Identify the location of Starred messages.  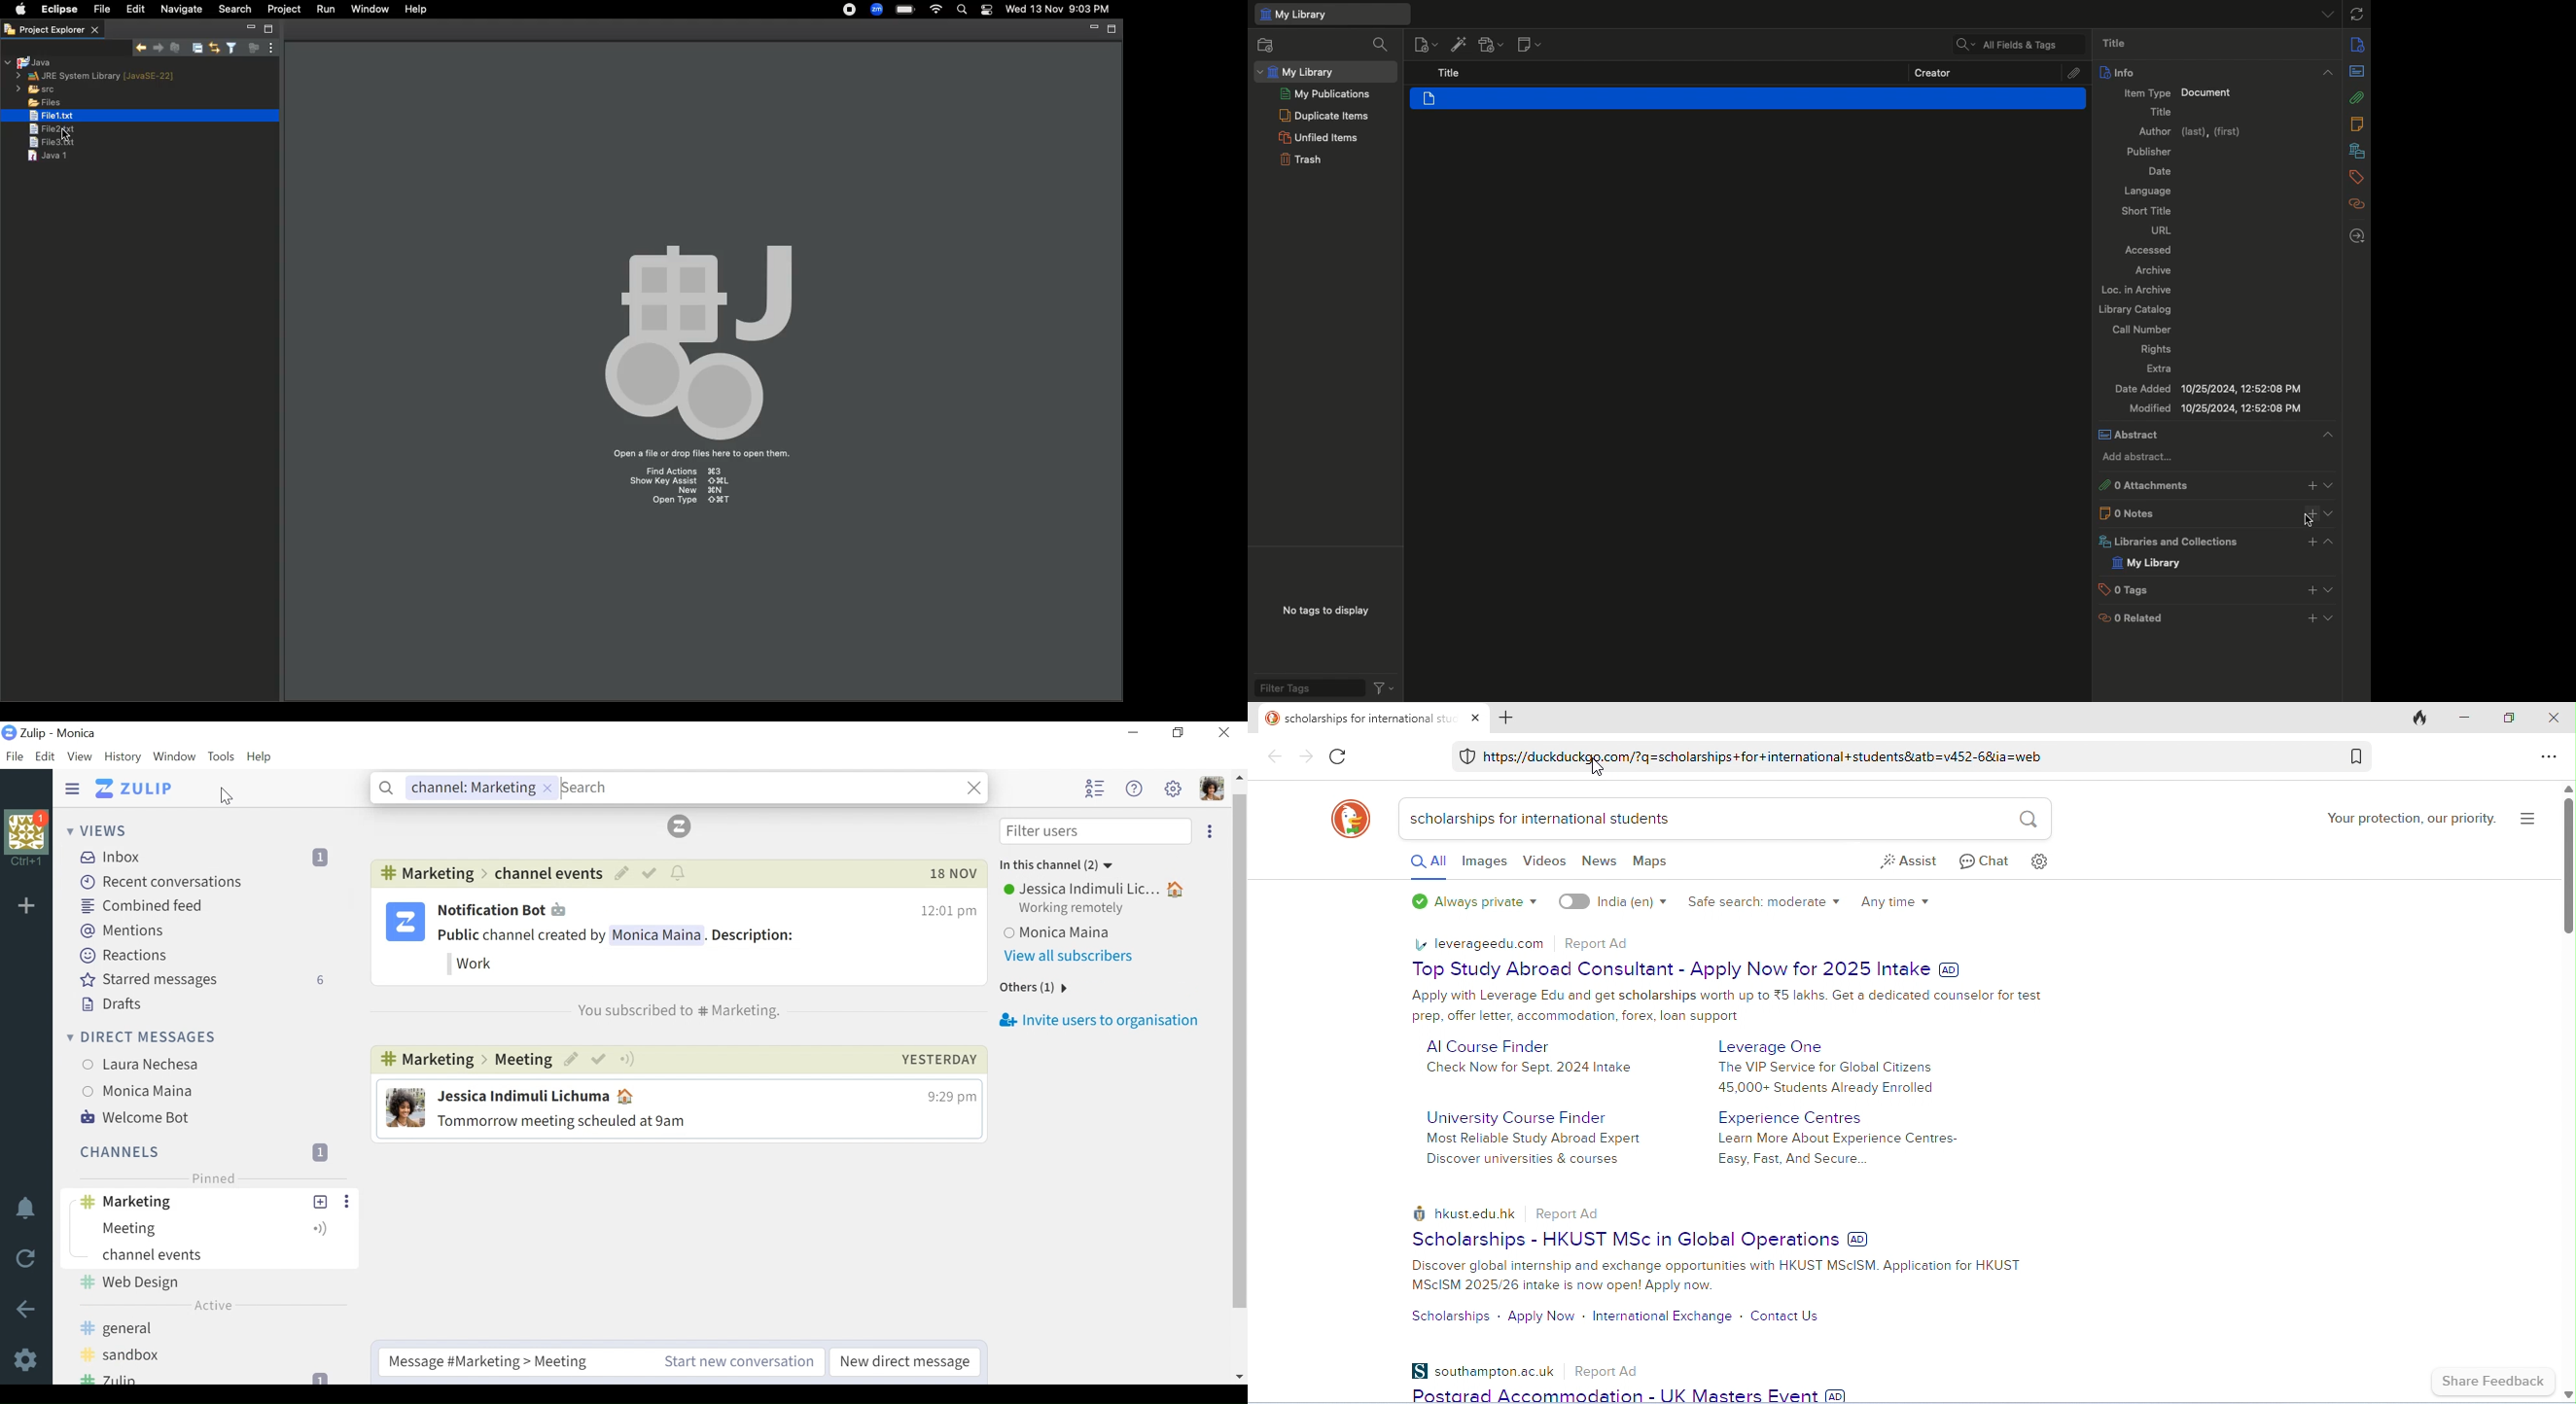
(204, 980).